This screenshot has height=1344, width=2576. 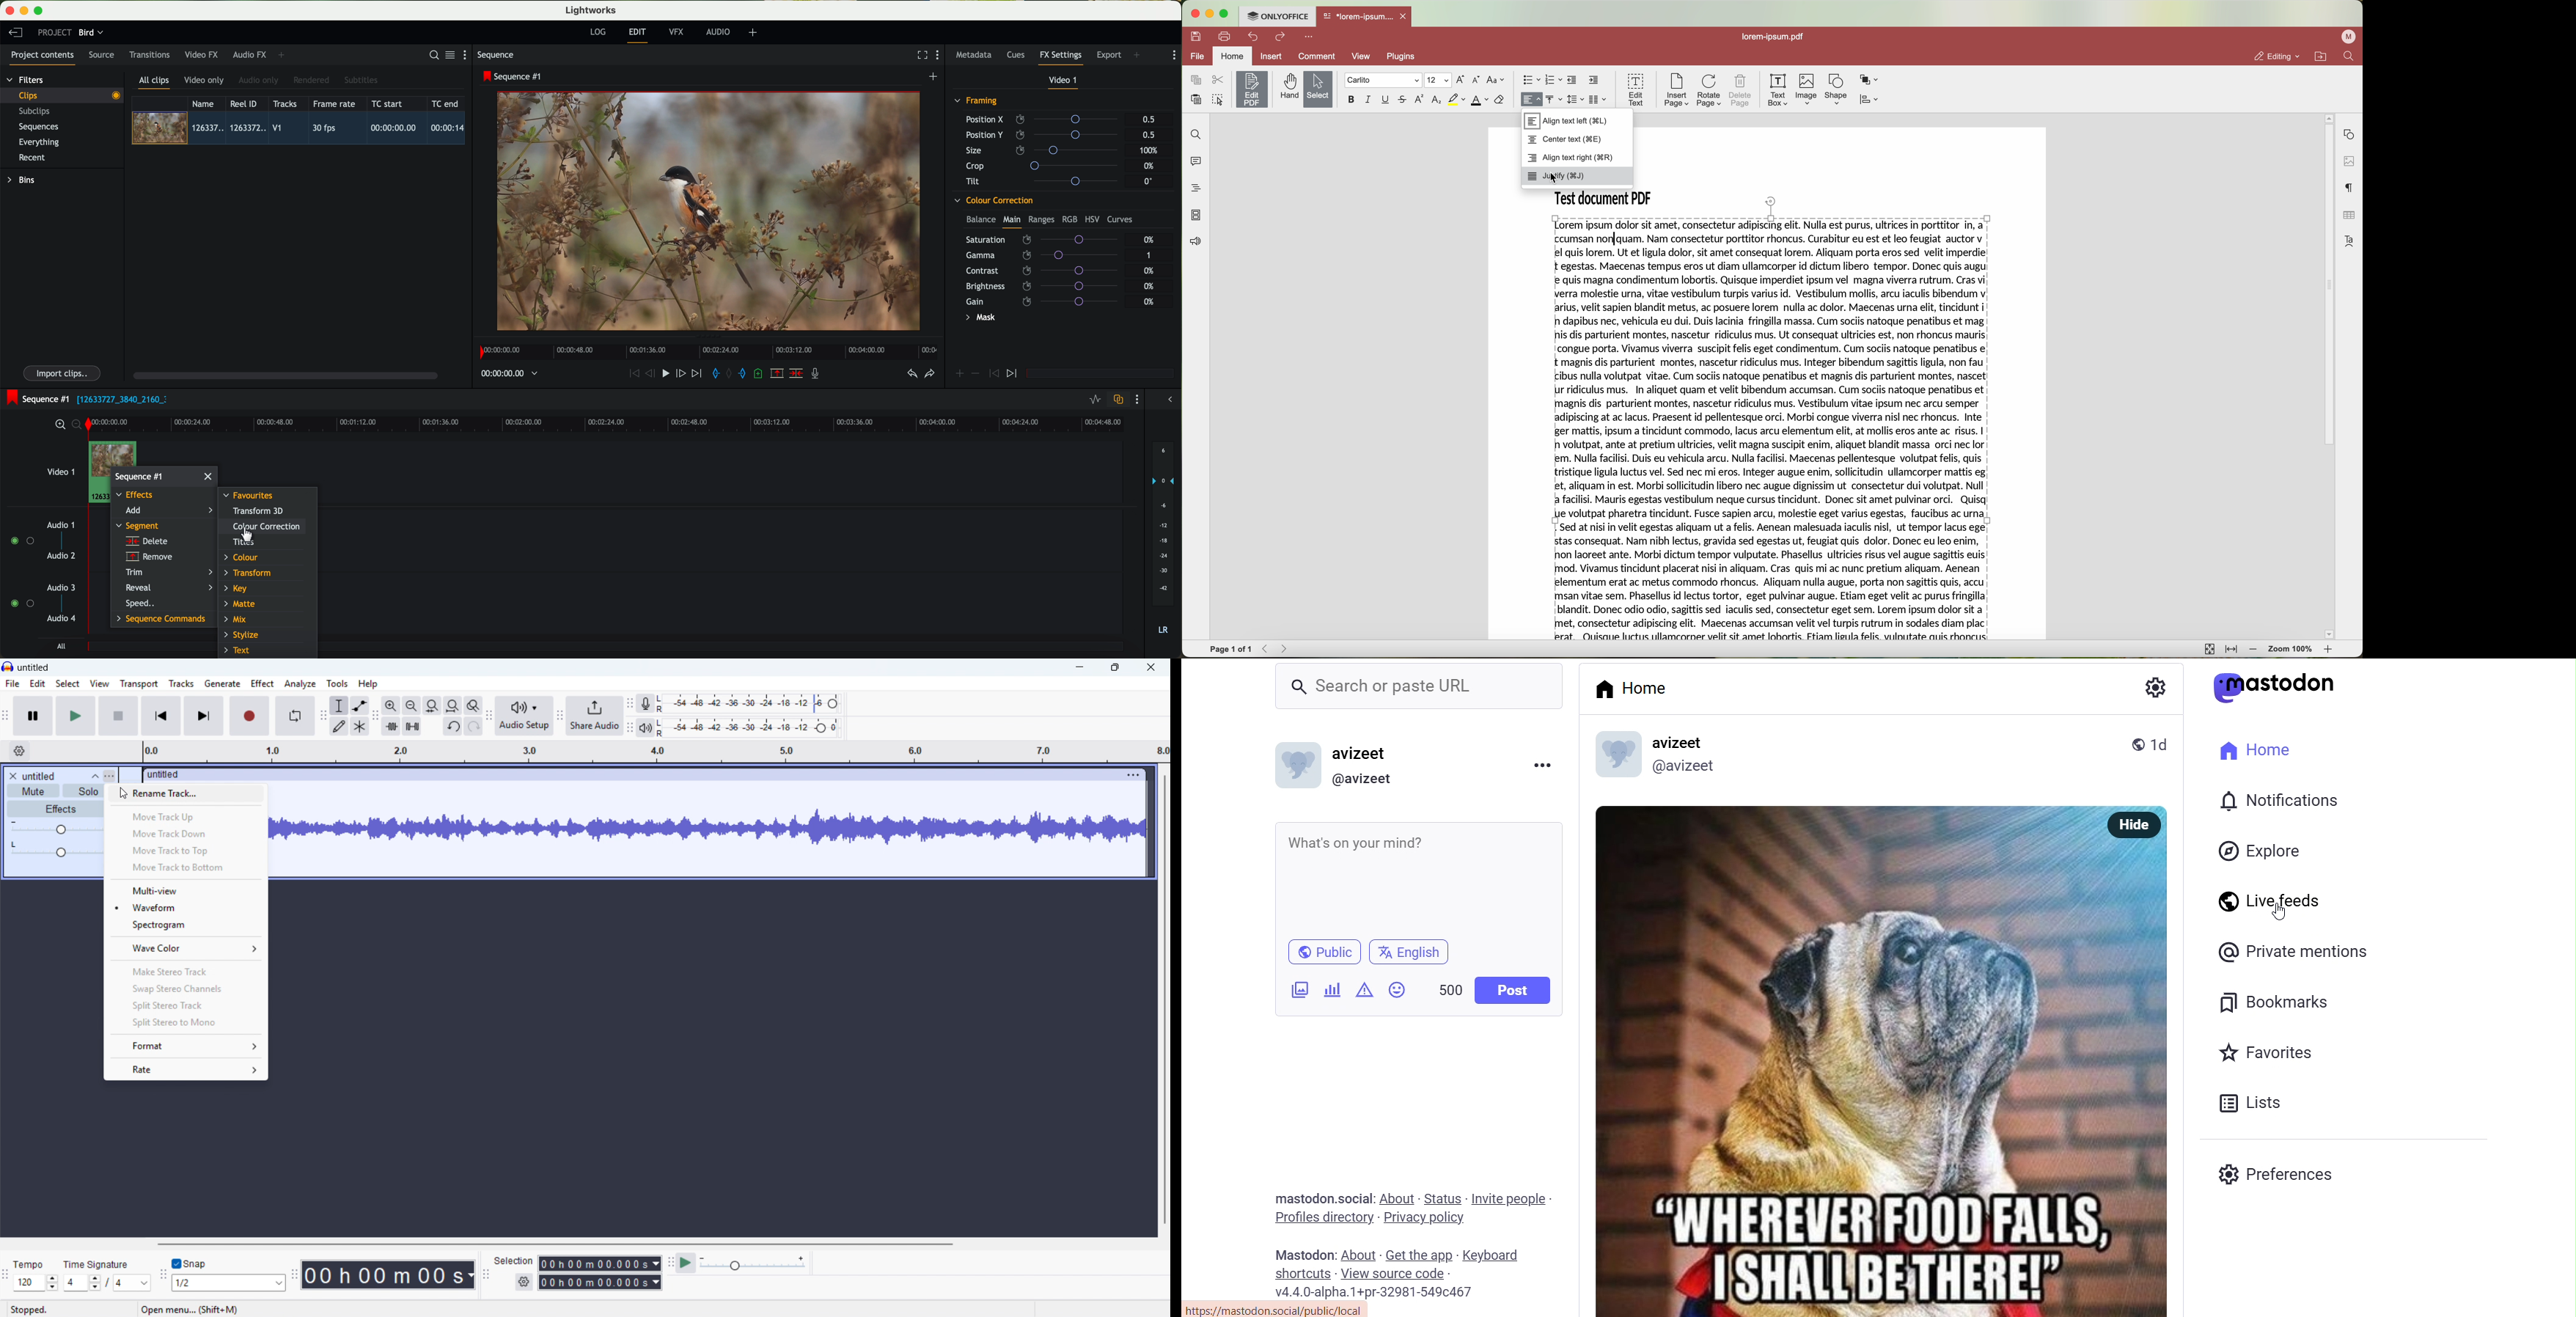 What do you see at coordinates (284, 375) in the screenshot?
I see `scroll bar` at bounding box center [284, 375].